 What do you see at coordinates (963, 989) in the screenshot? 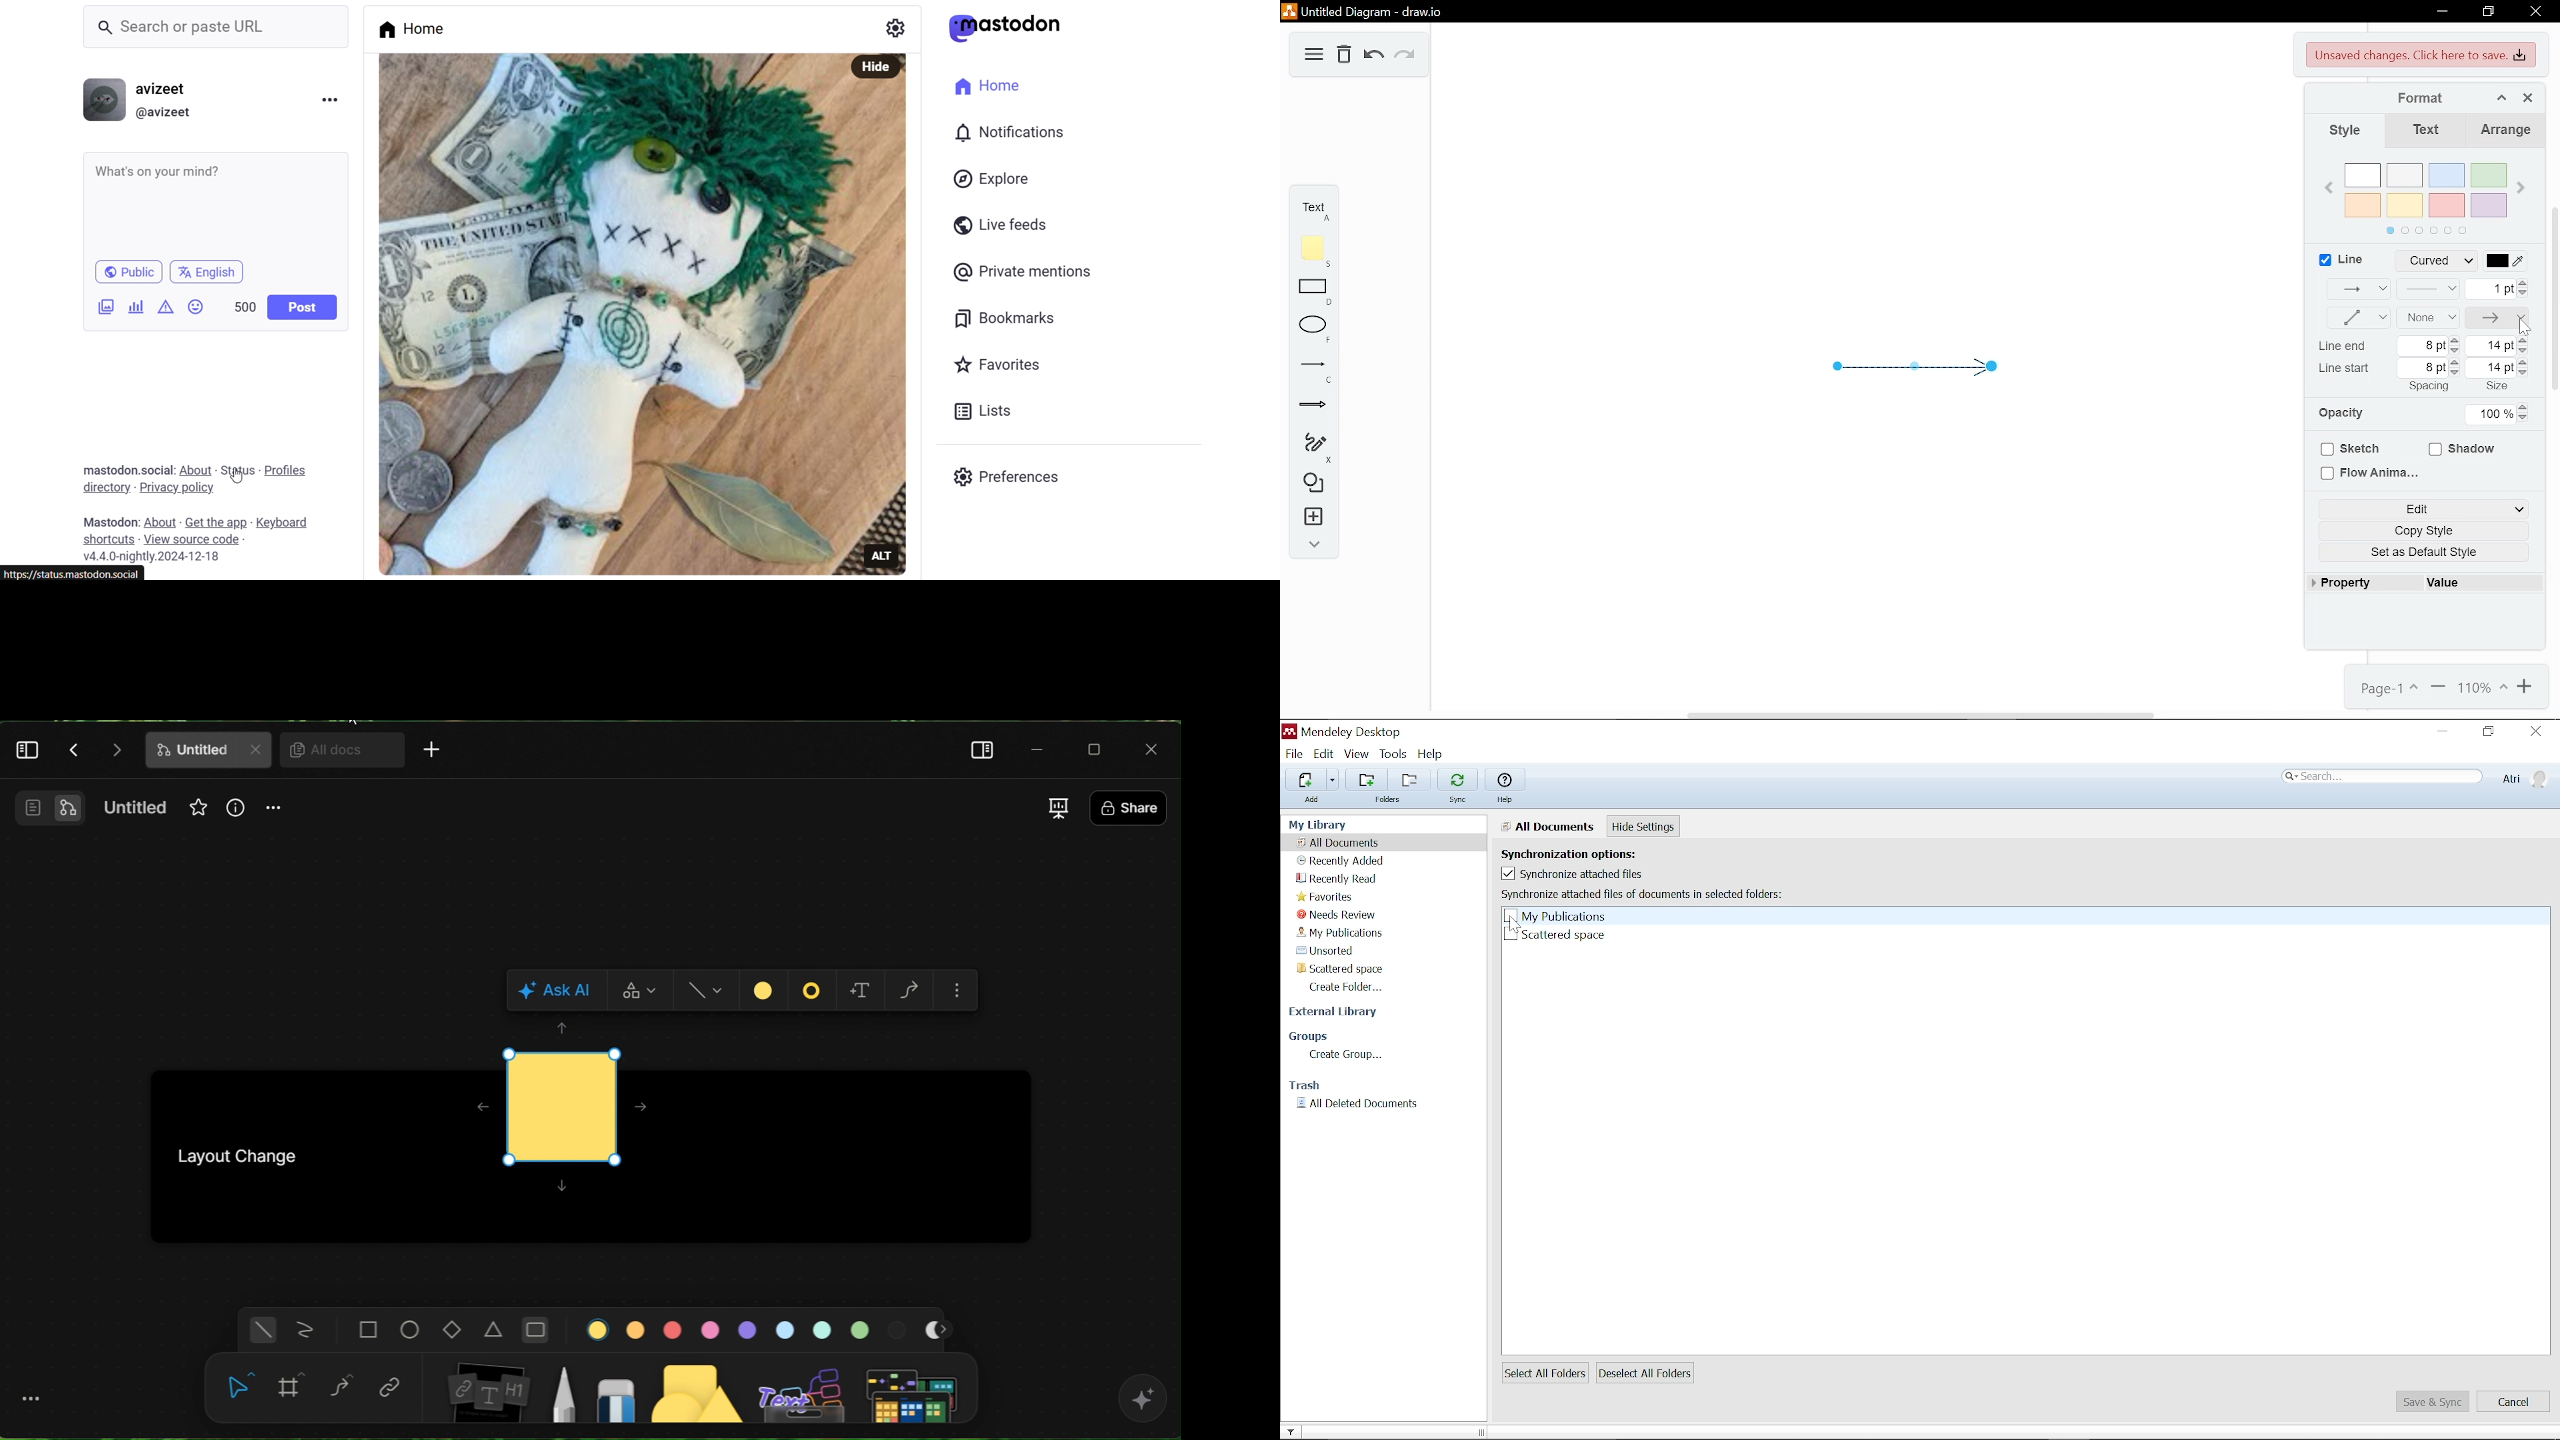
I see `Options` at bounding box center [963, 989].